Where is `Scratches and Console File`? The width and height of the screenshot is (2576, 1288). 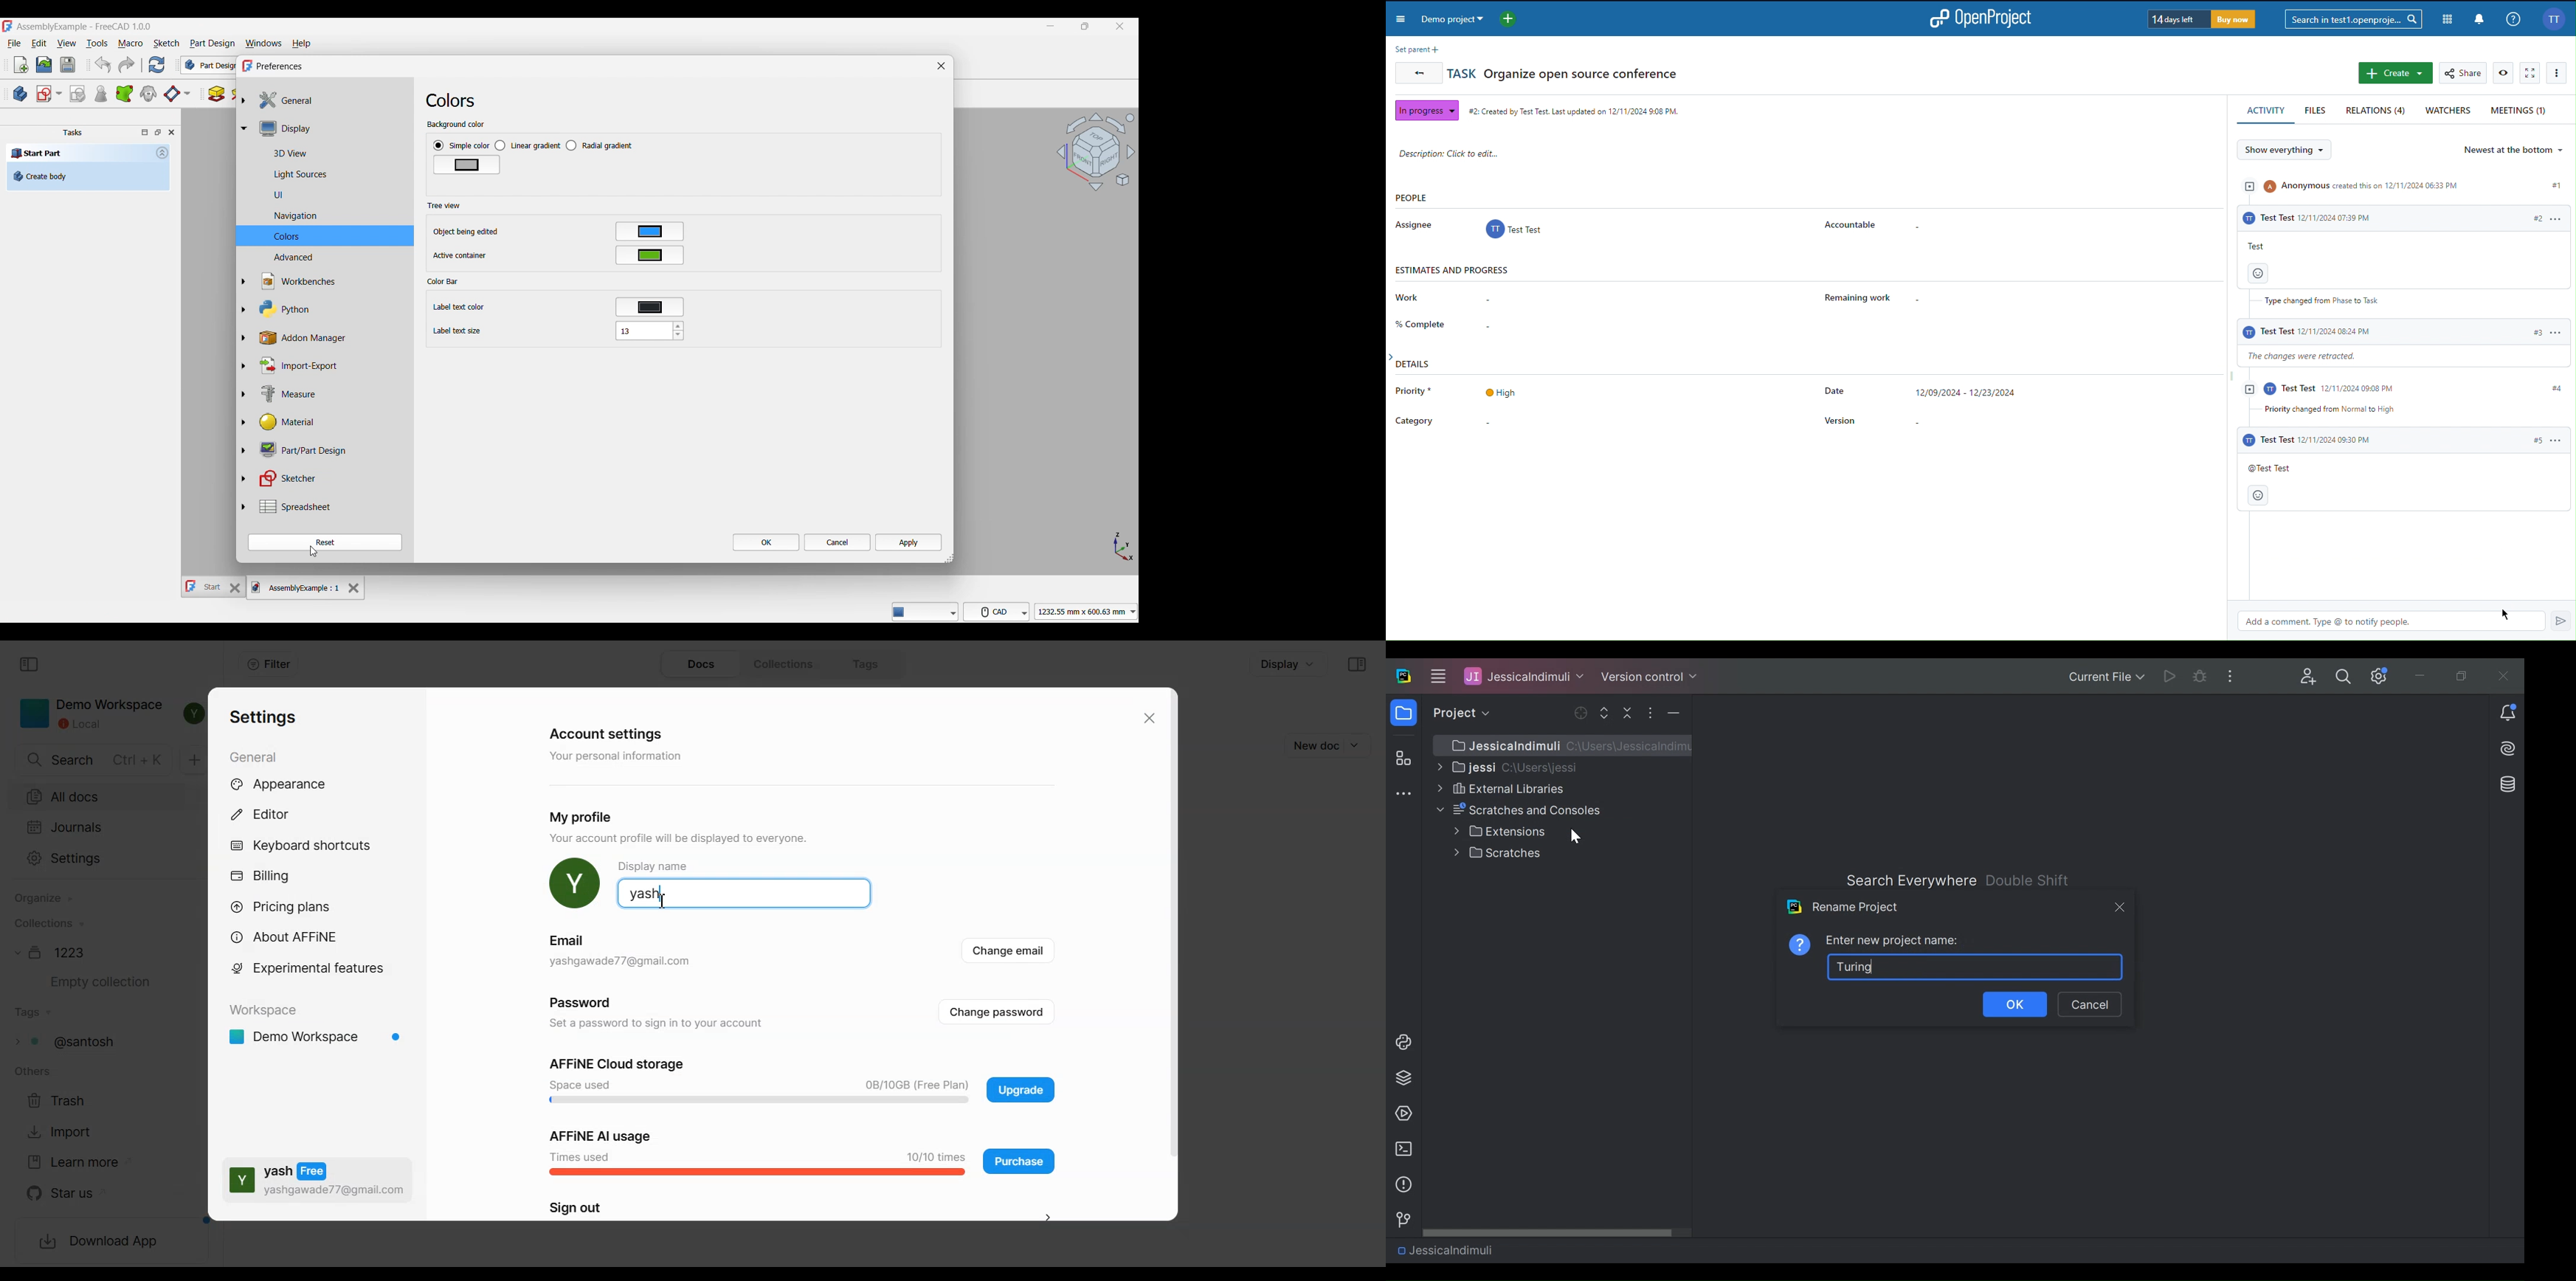
Scratches and Console File is located at coordinates (1521, 810).